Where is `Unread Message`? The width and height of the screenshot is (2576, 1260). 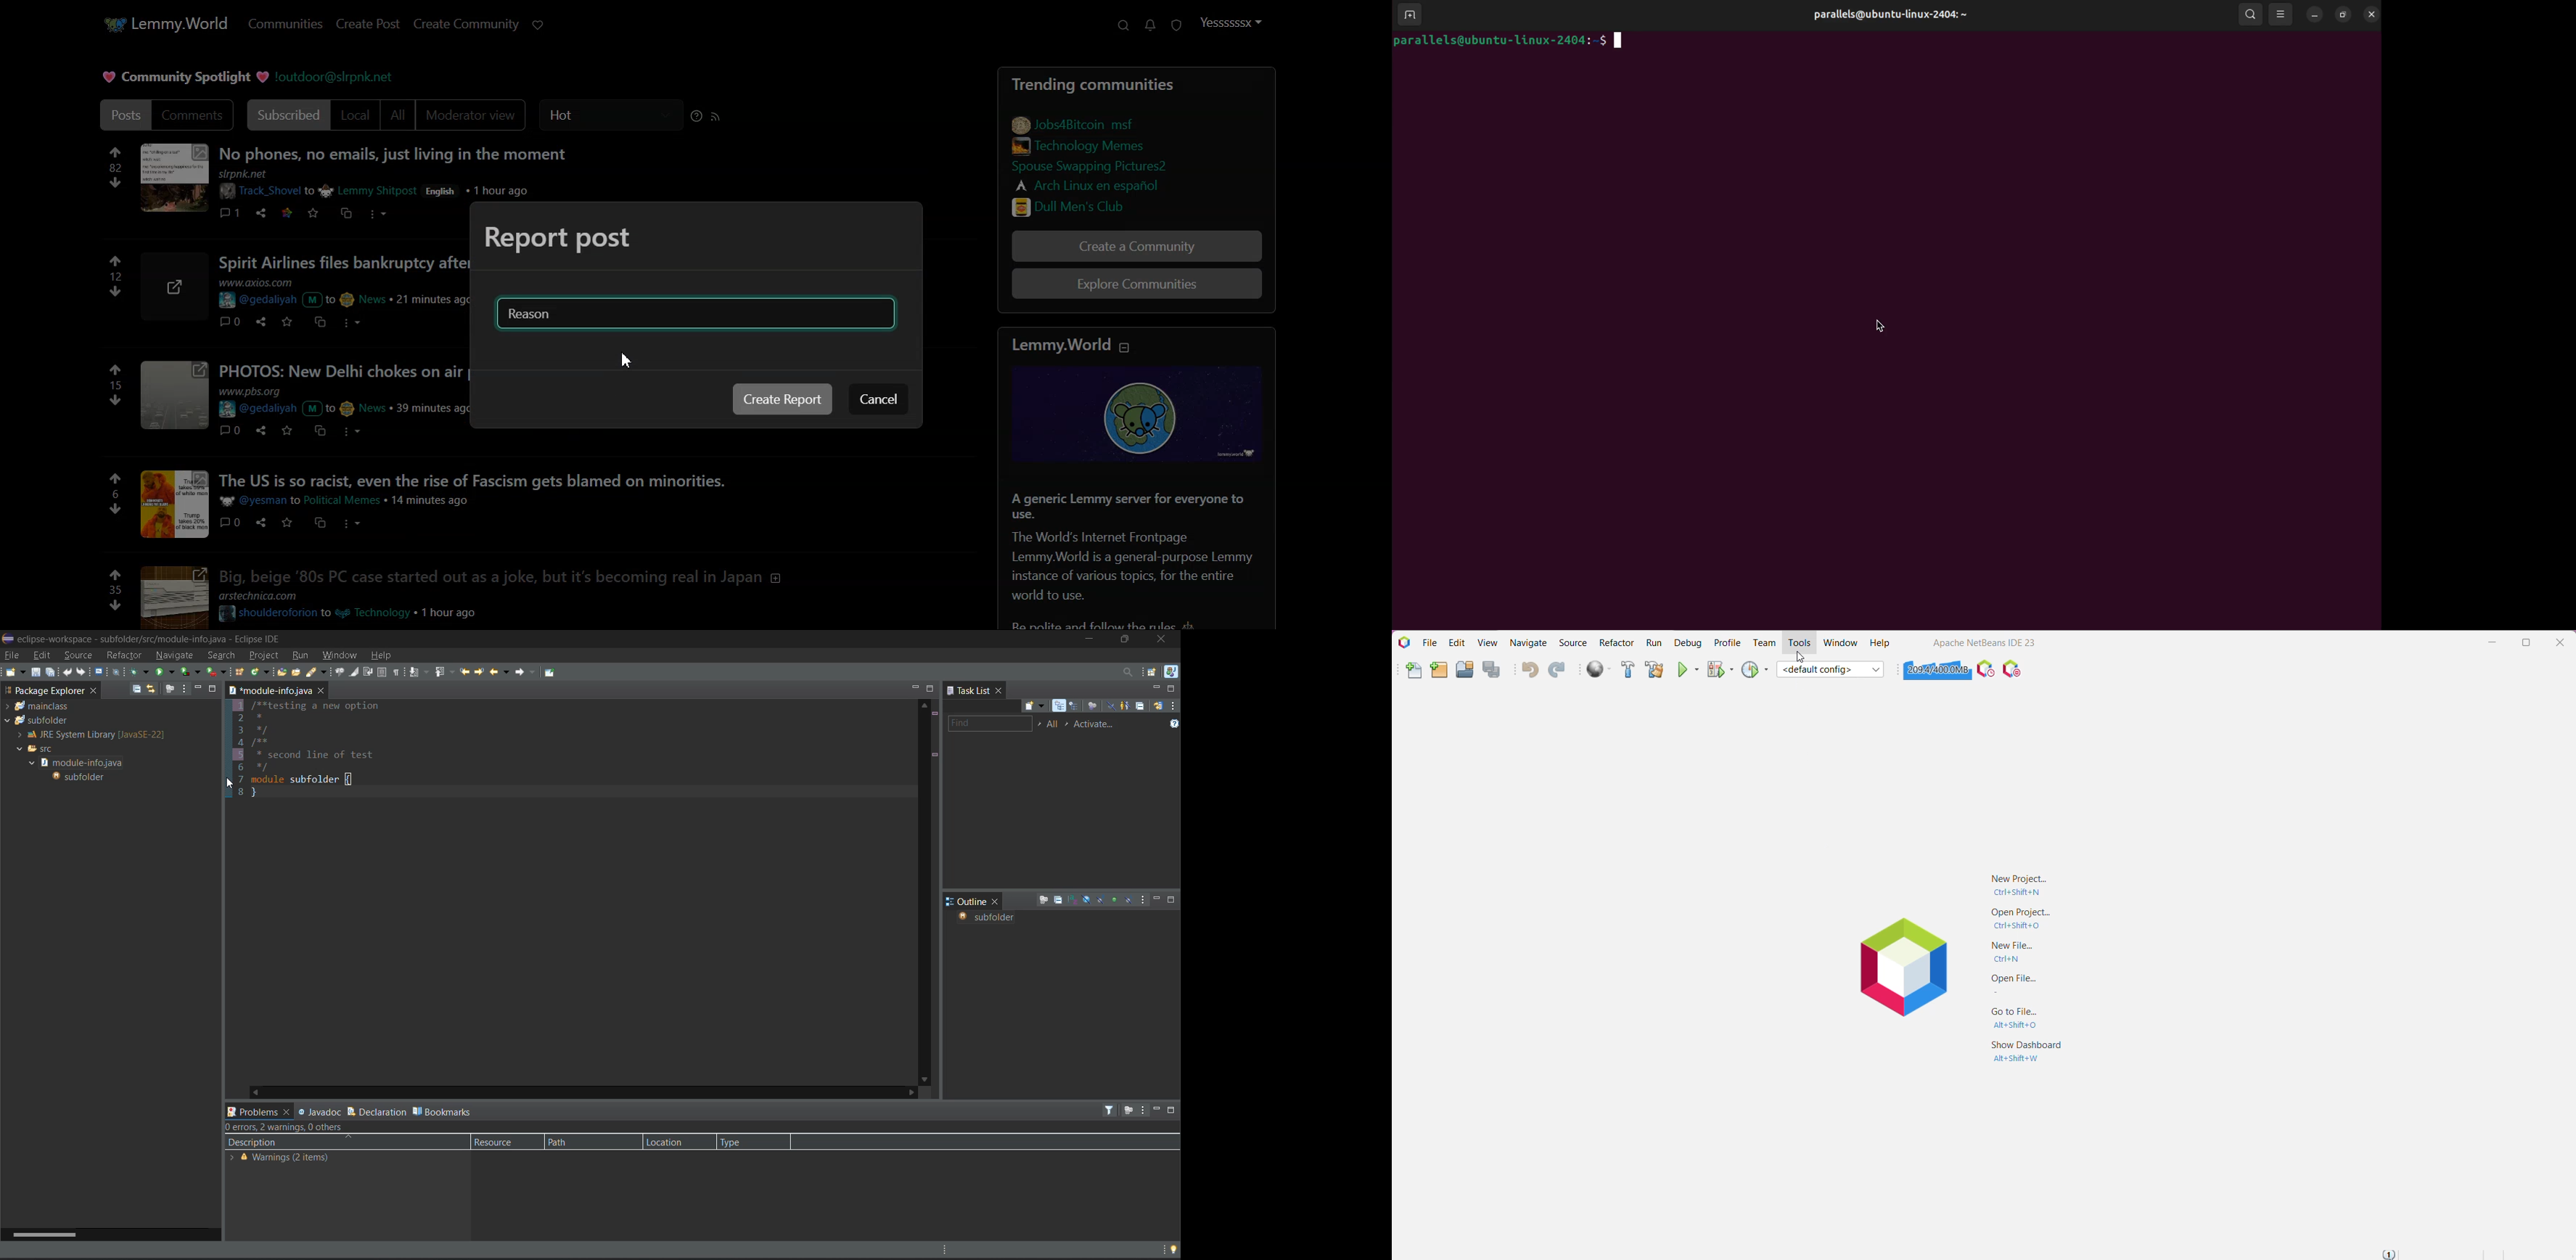
Unread Message is located at coordinates (1150, 25).